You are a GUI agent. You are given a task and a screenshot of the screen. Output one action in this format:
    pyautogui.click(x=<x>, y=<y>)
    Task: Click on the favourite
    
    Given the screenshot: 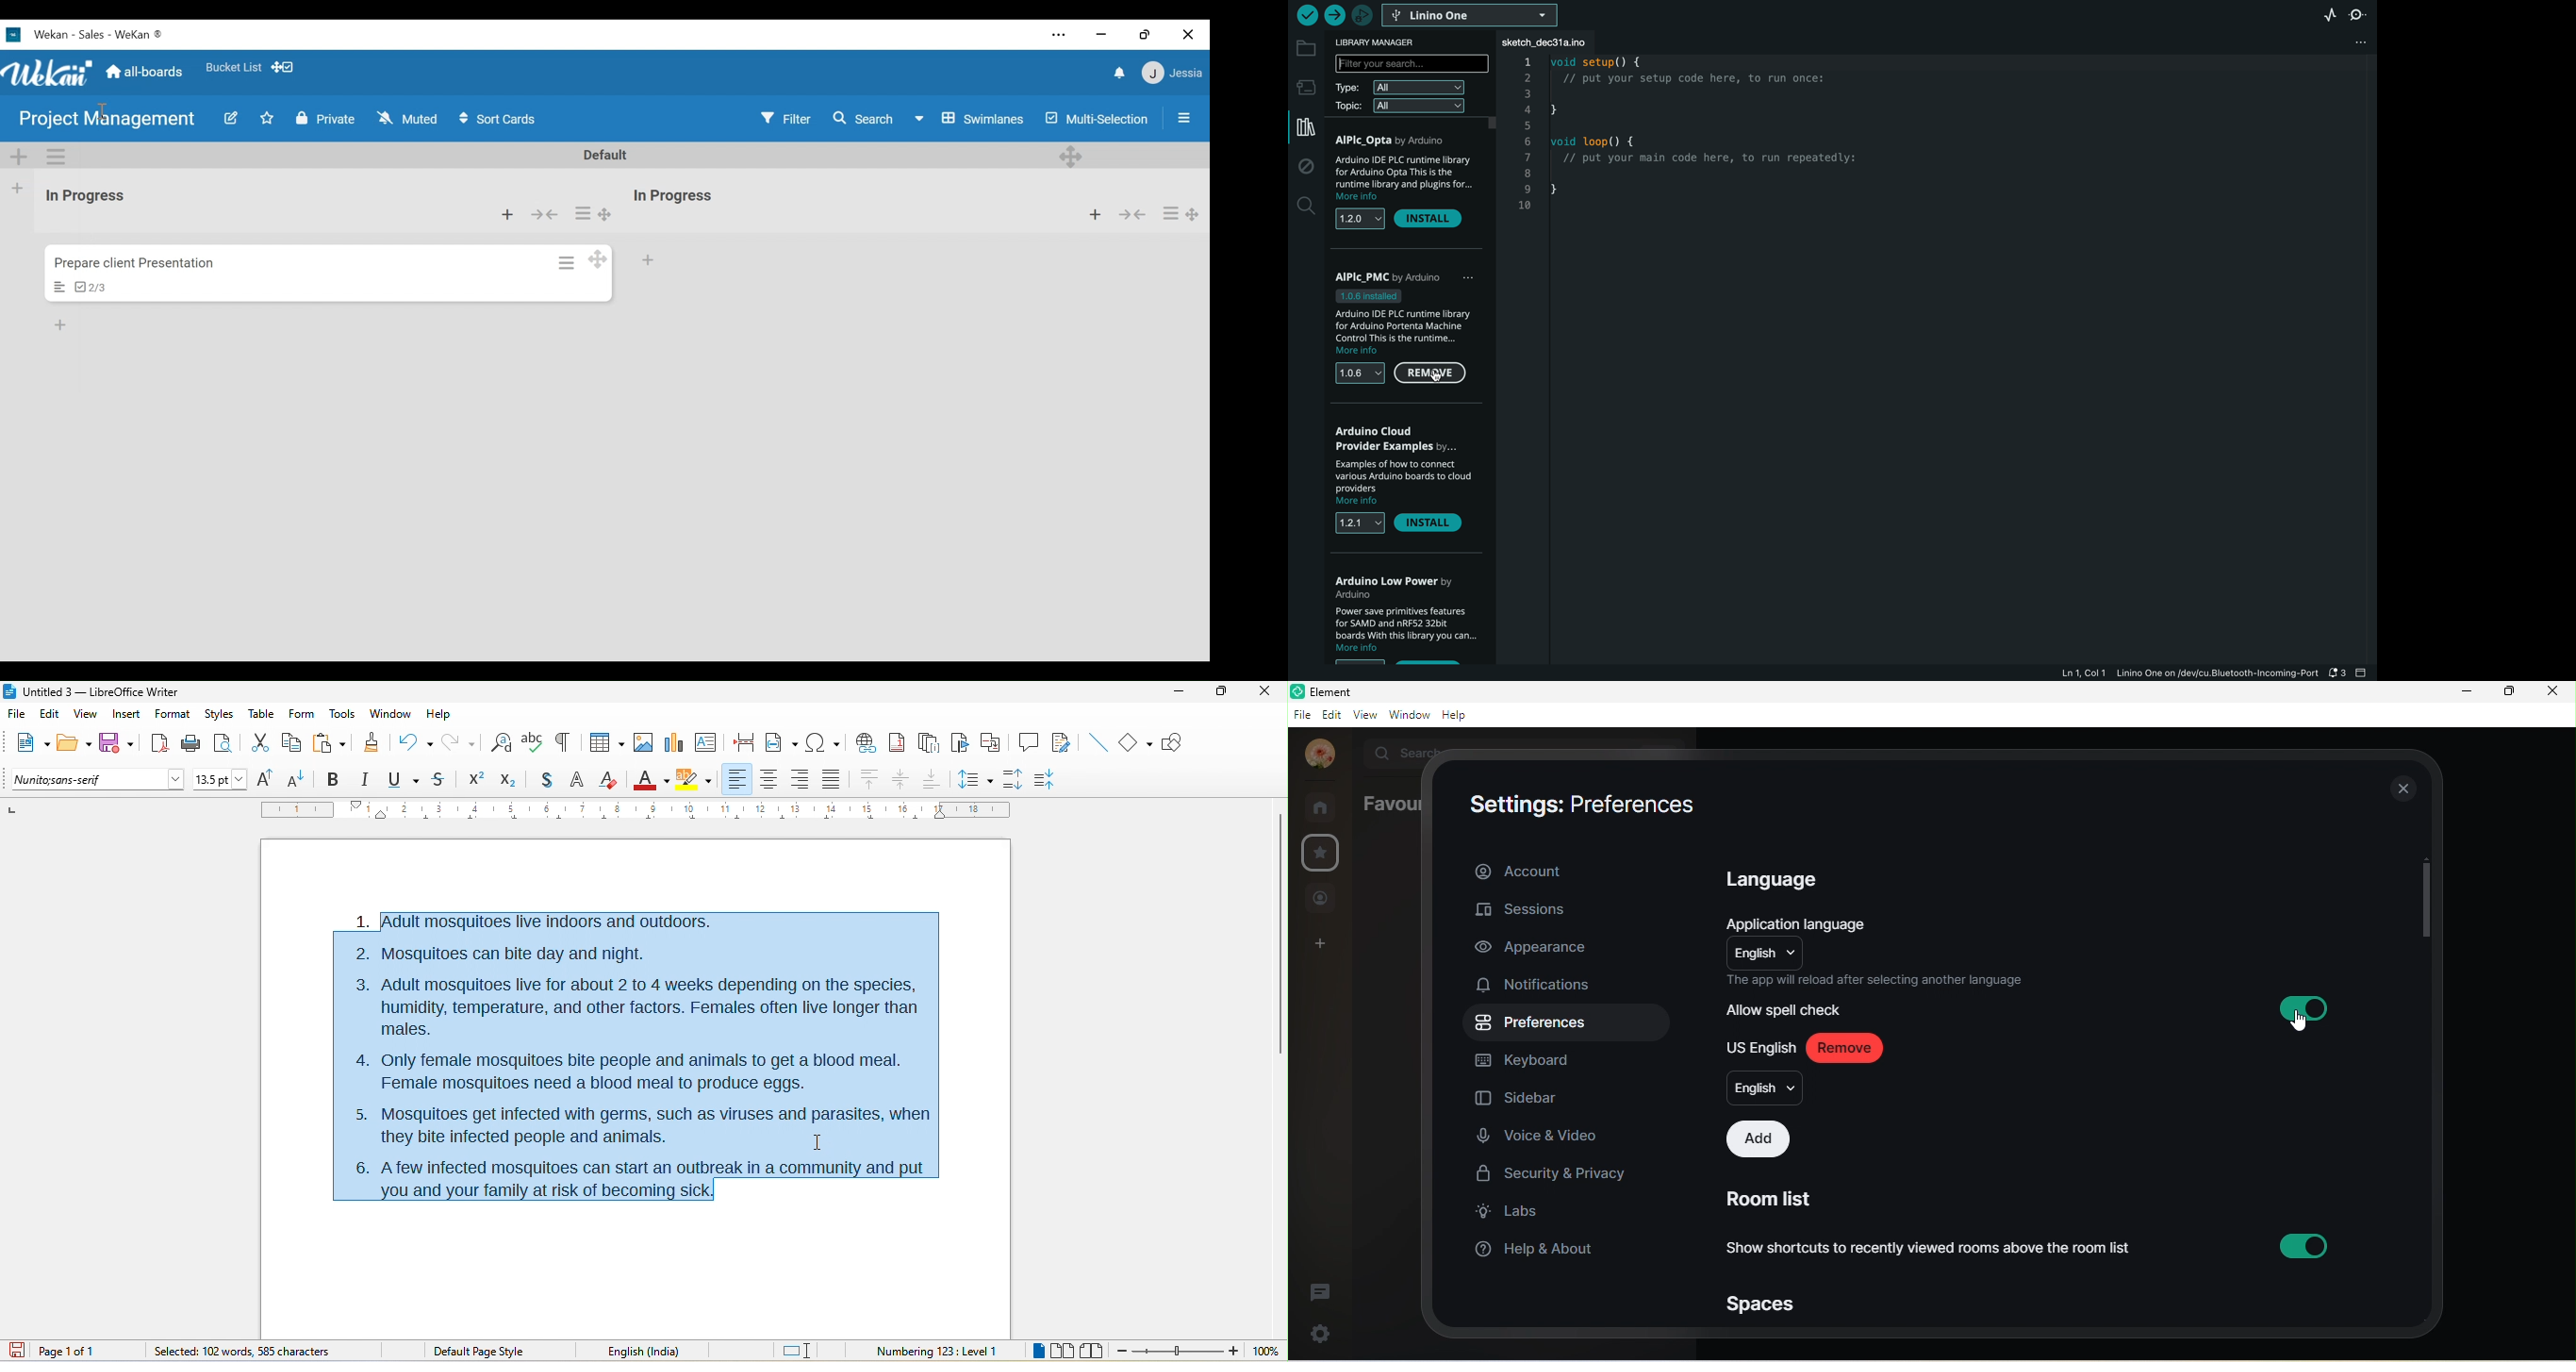 What is the action you would take?
    pyautogui.click(x=1322, y=854)
    